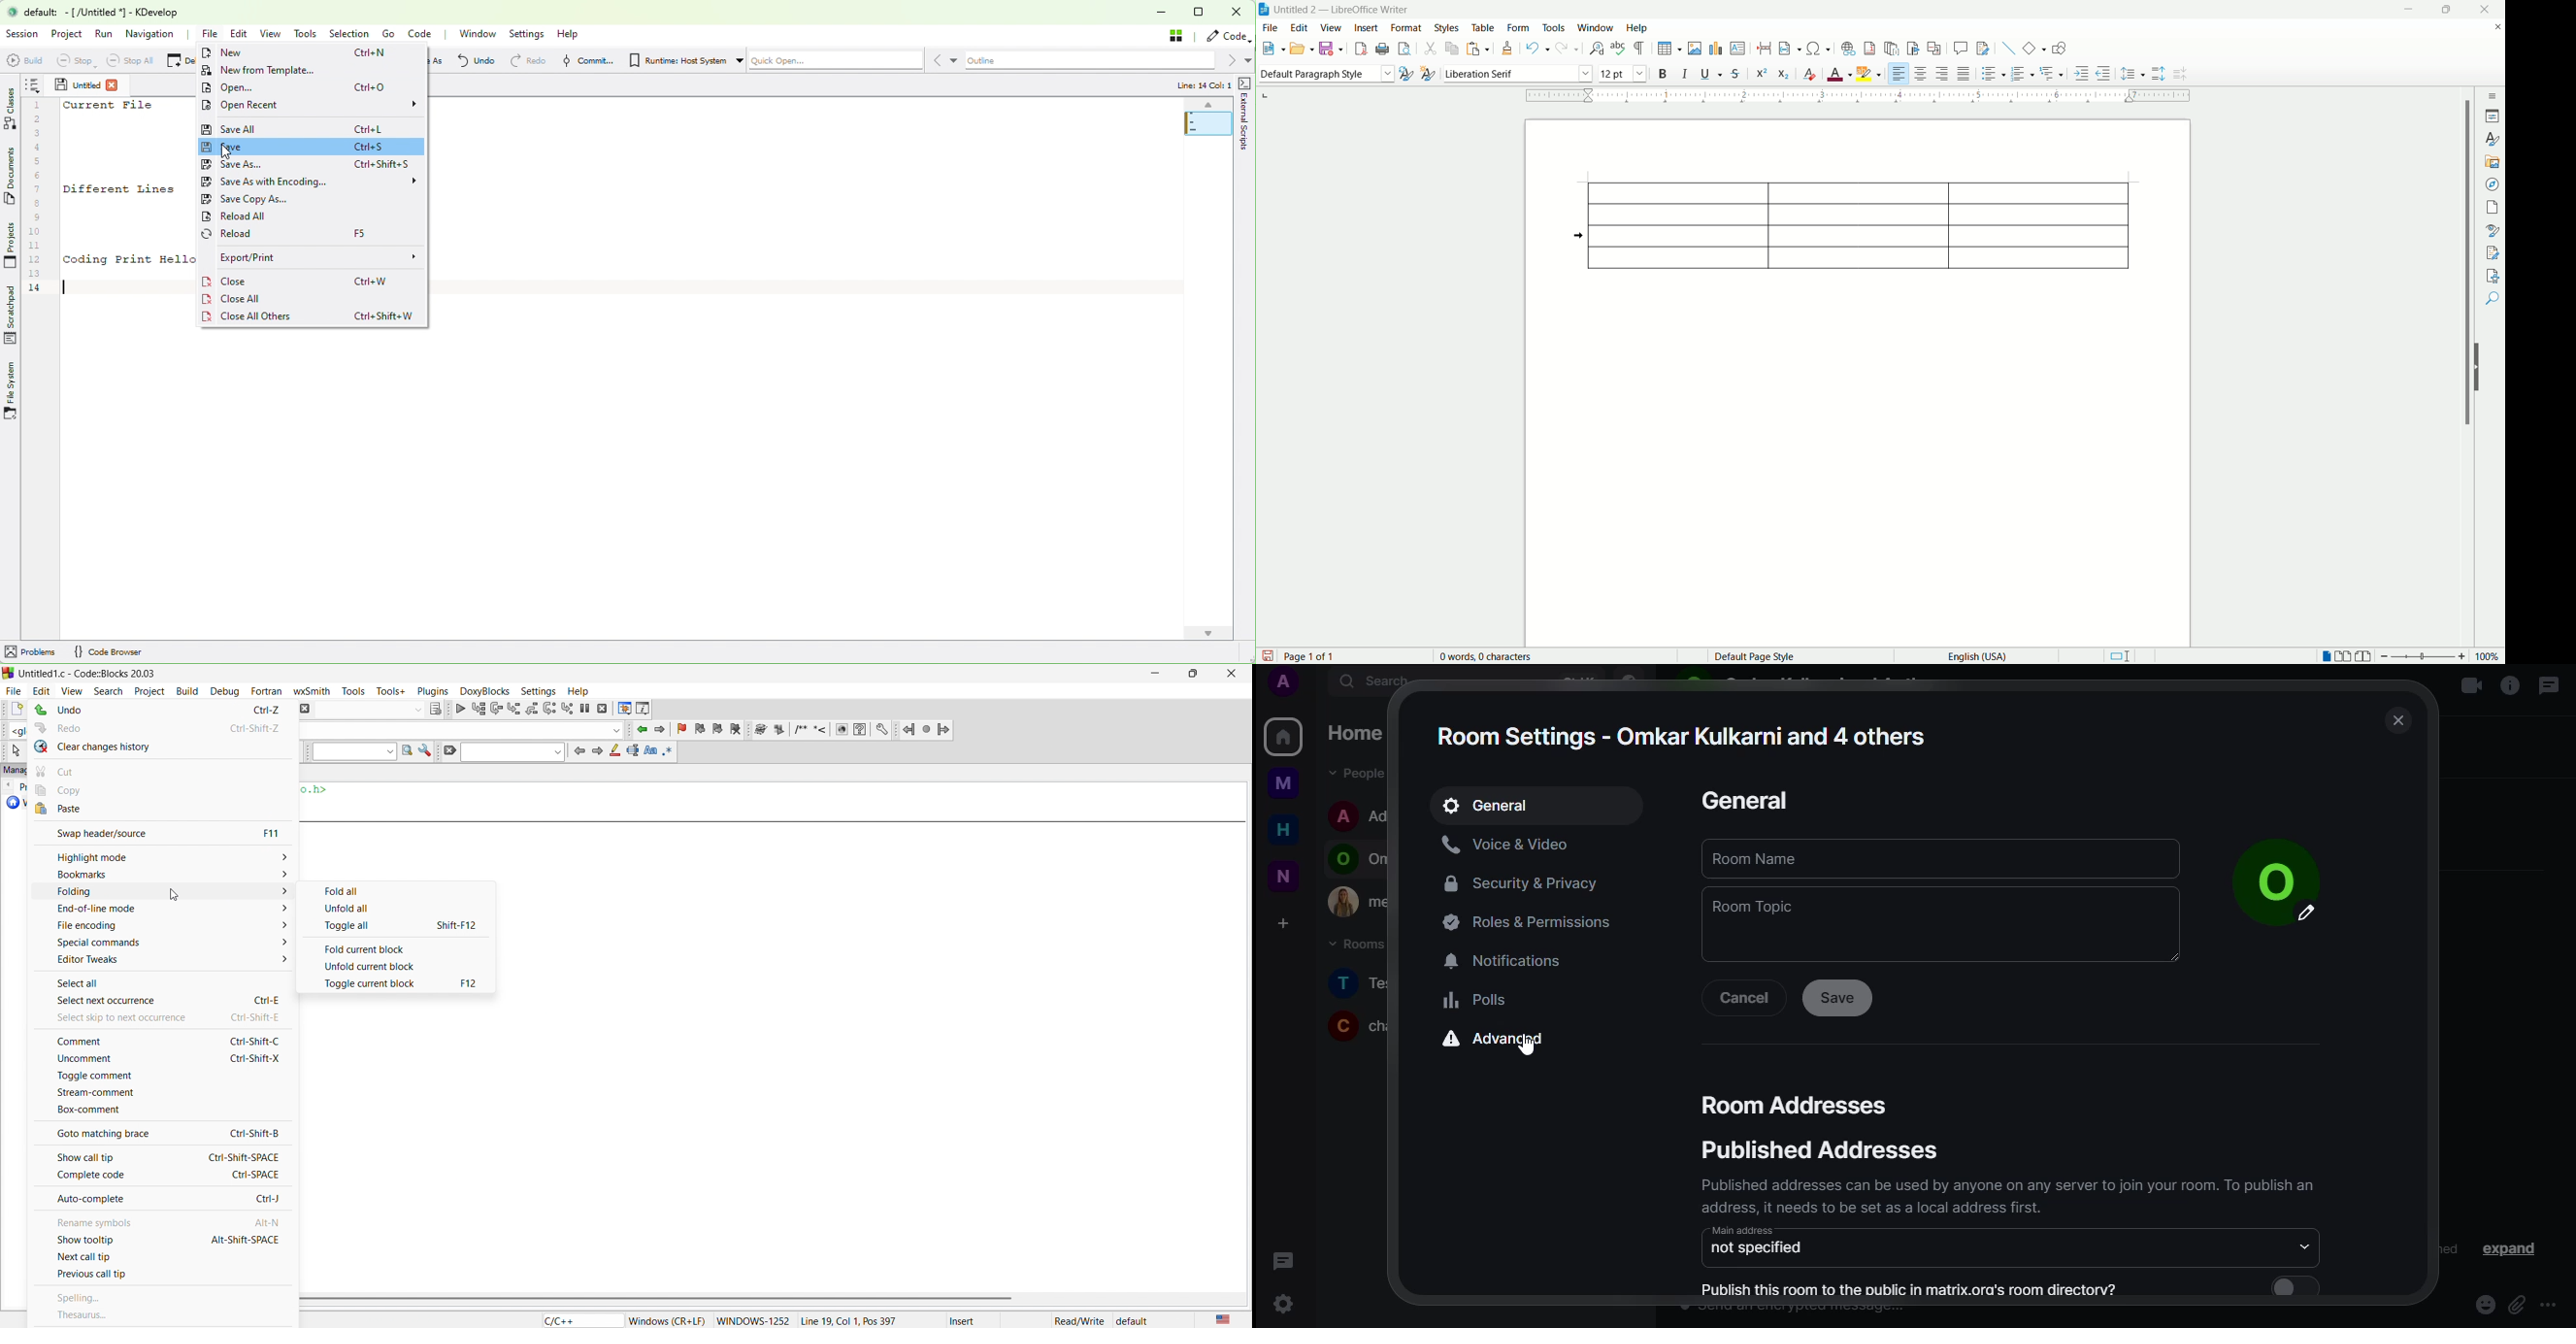  I want to click on edit, so click(1300, 28).